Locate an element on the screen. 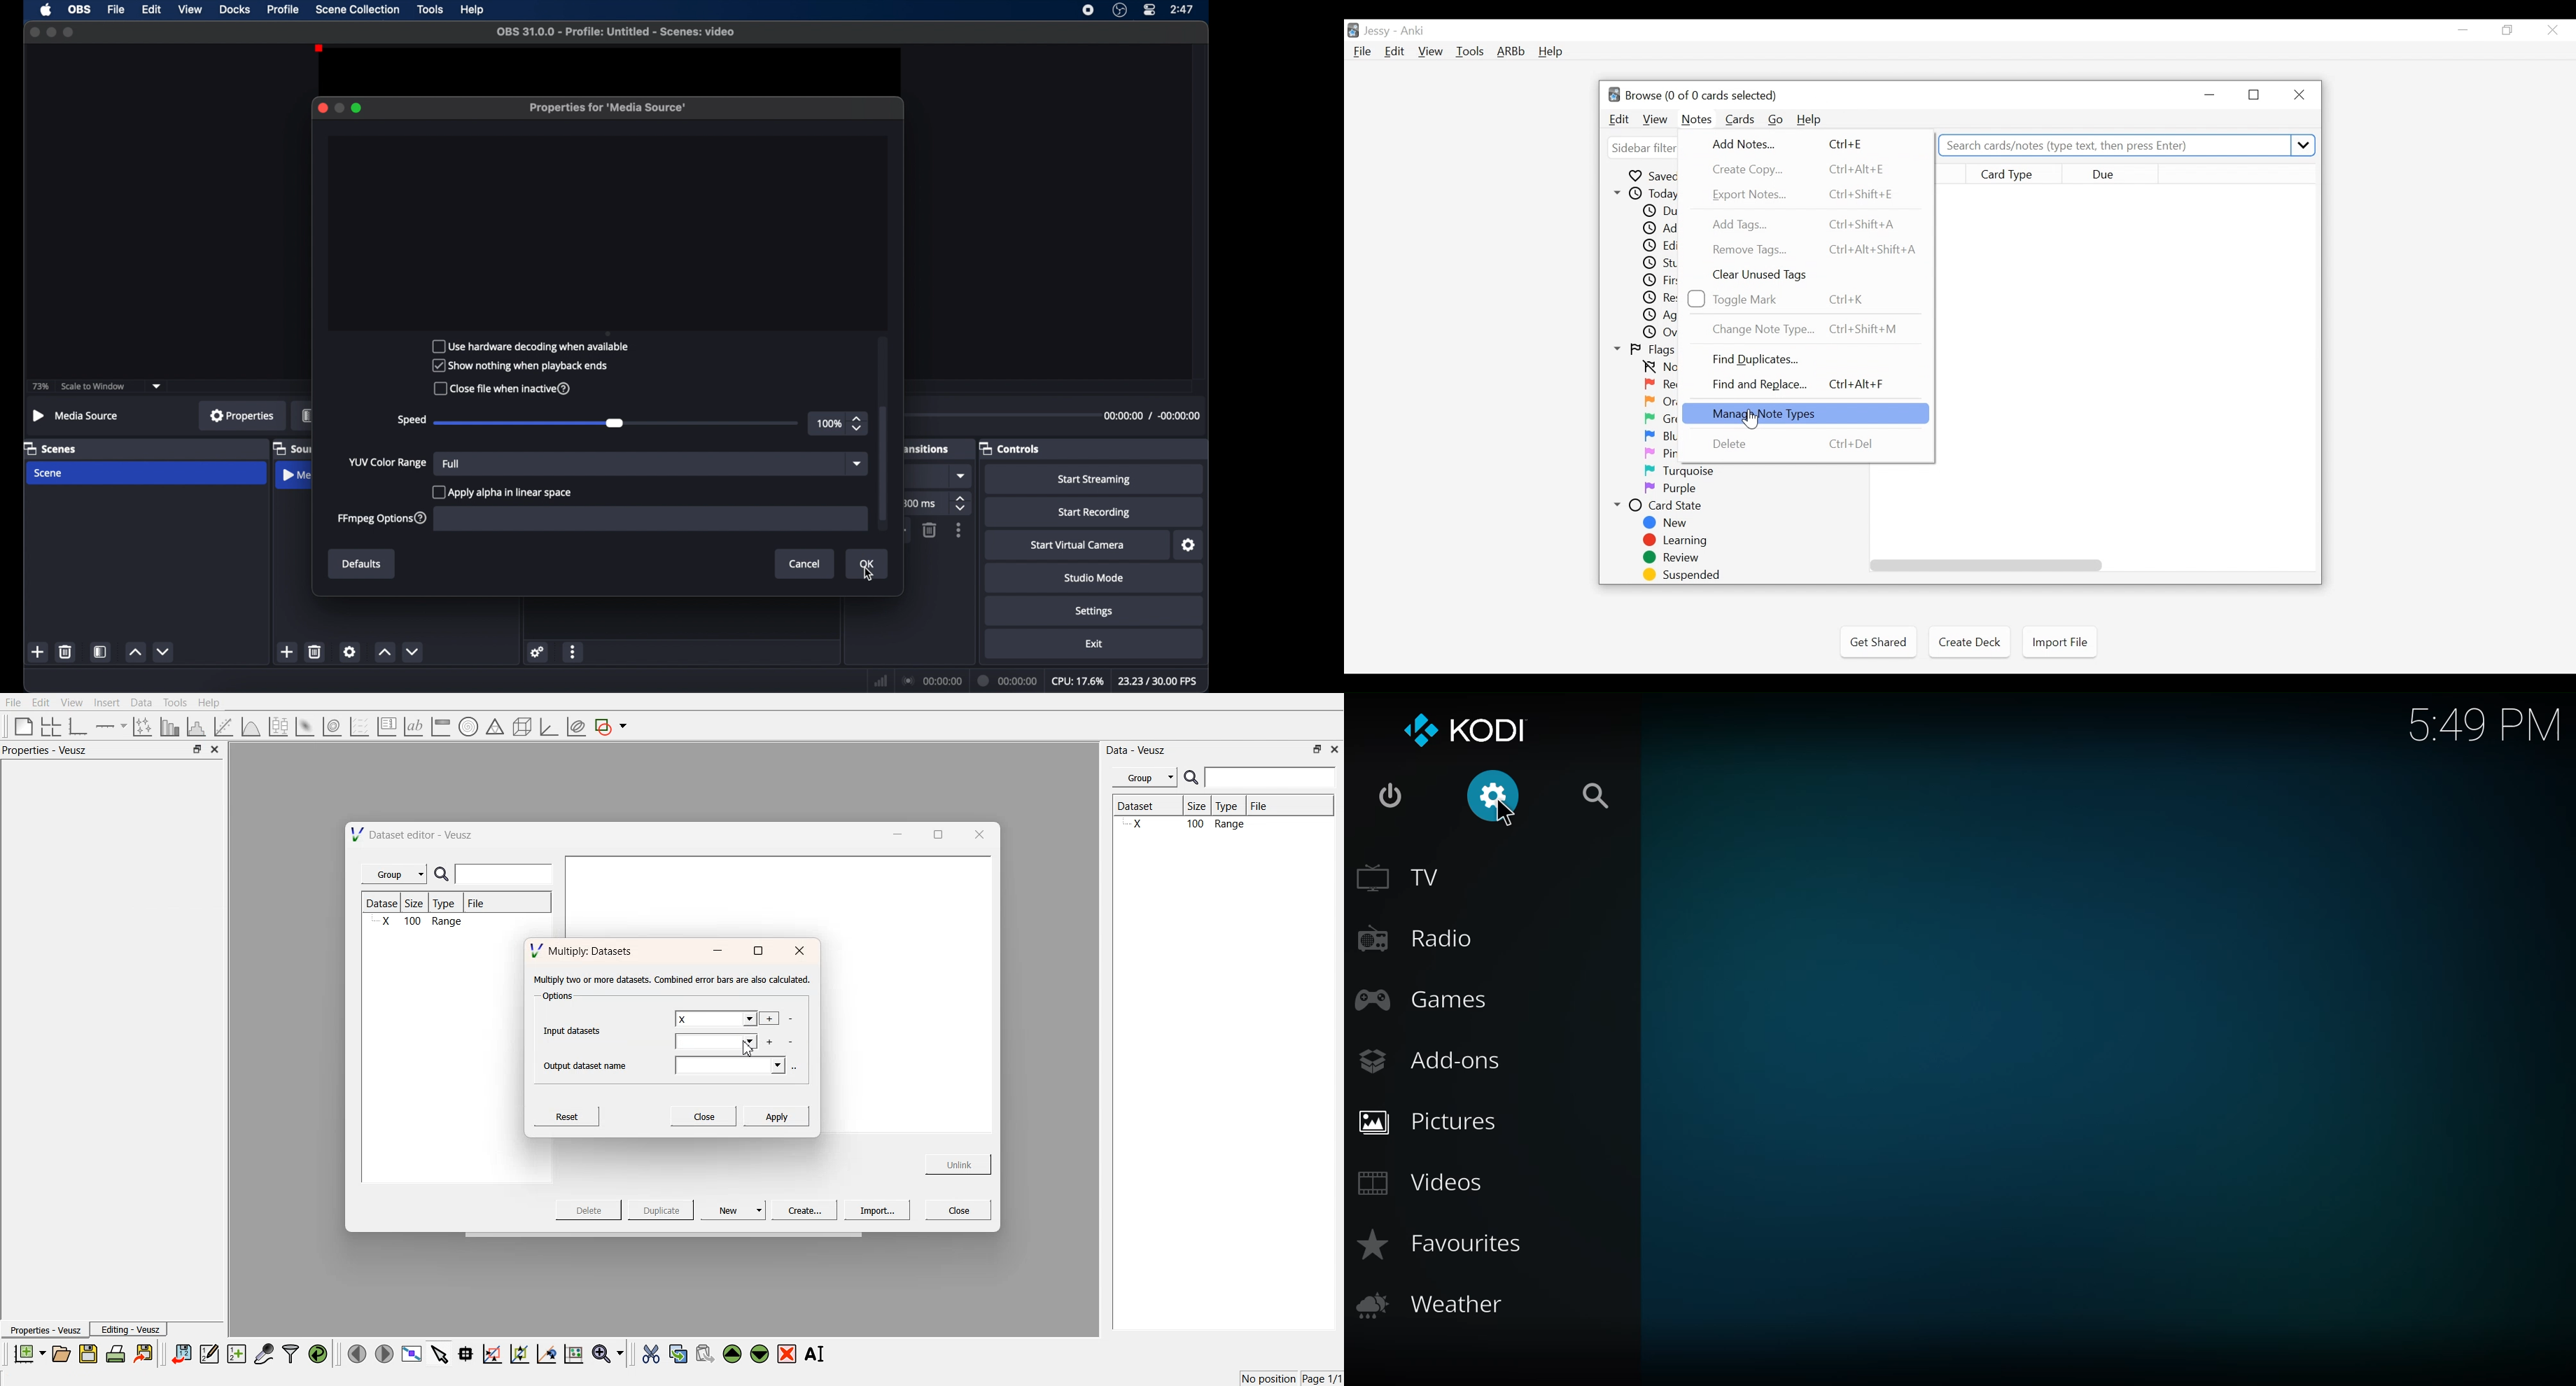 This screenshot has width=2576, height=1400. no source selected is located at coordinates (76, 415).